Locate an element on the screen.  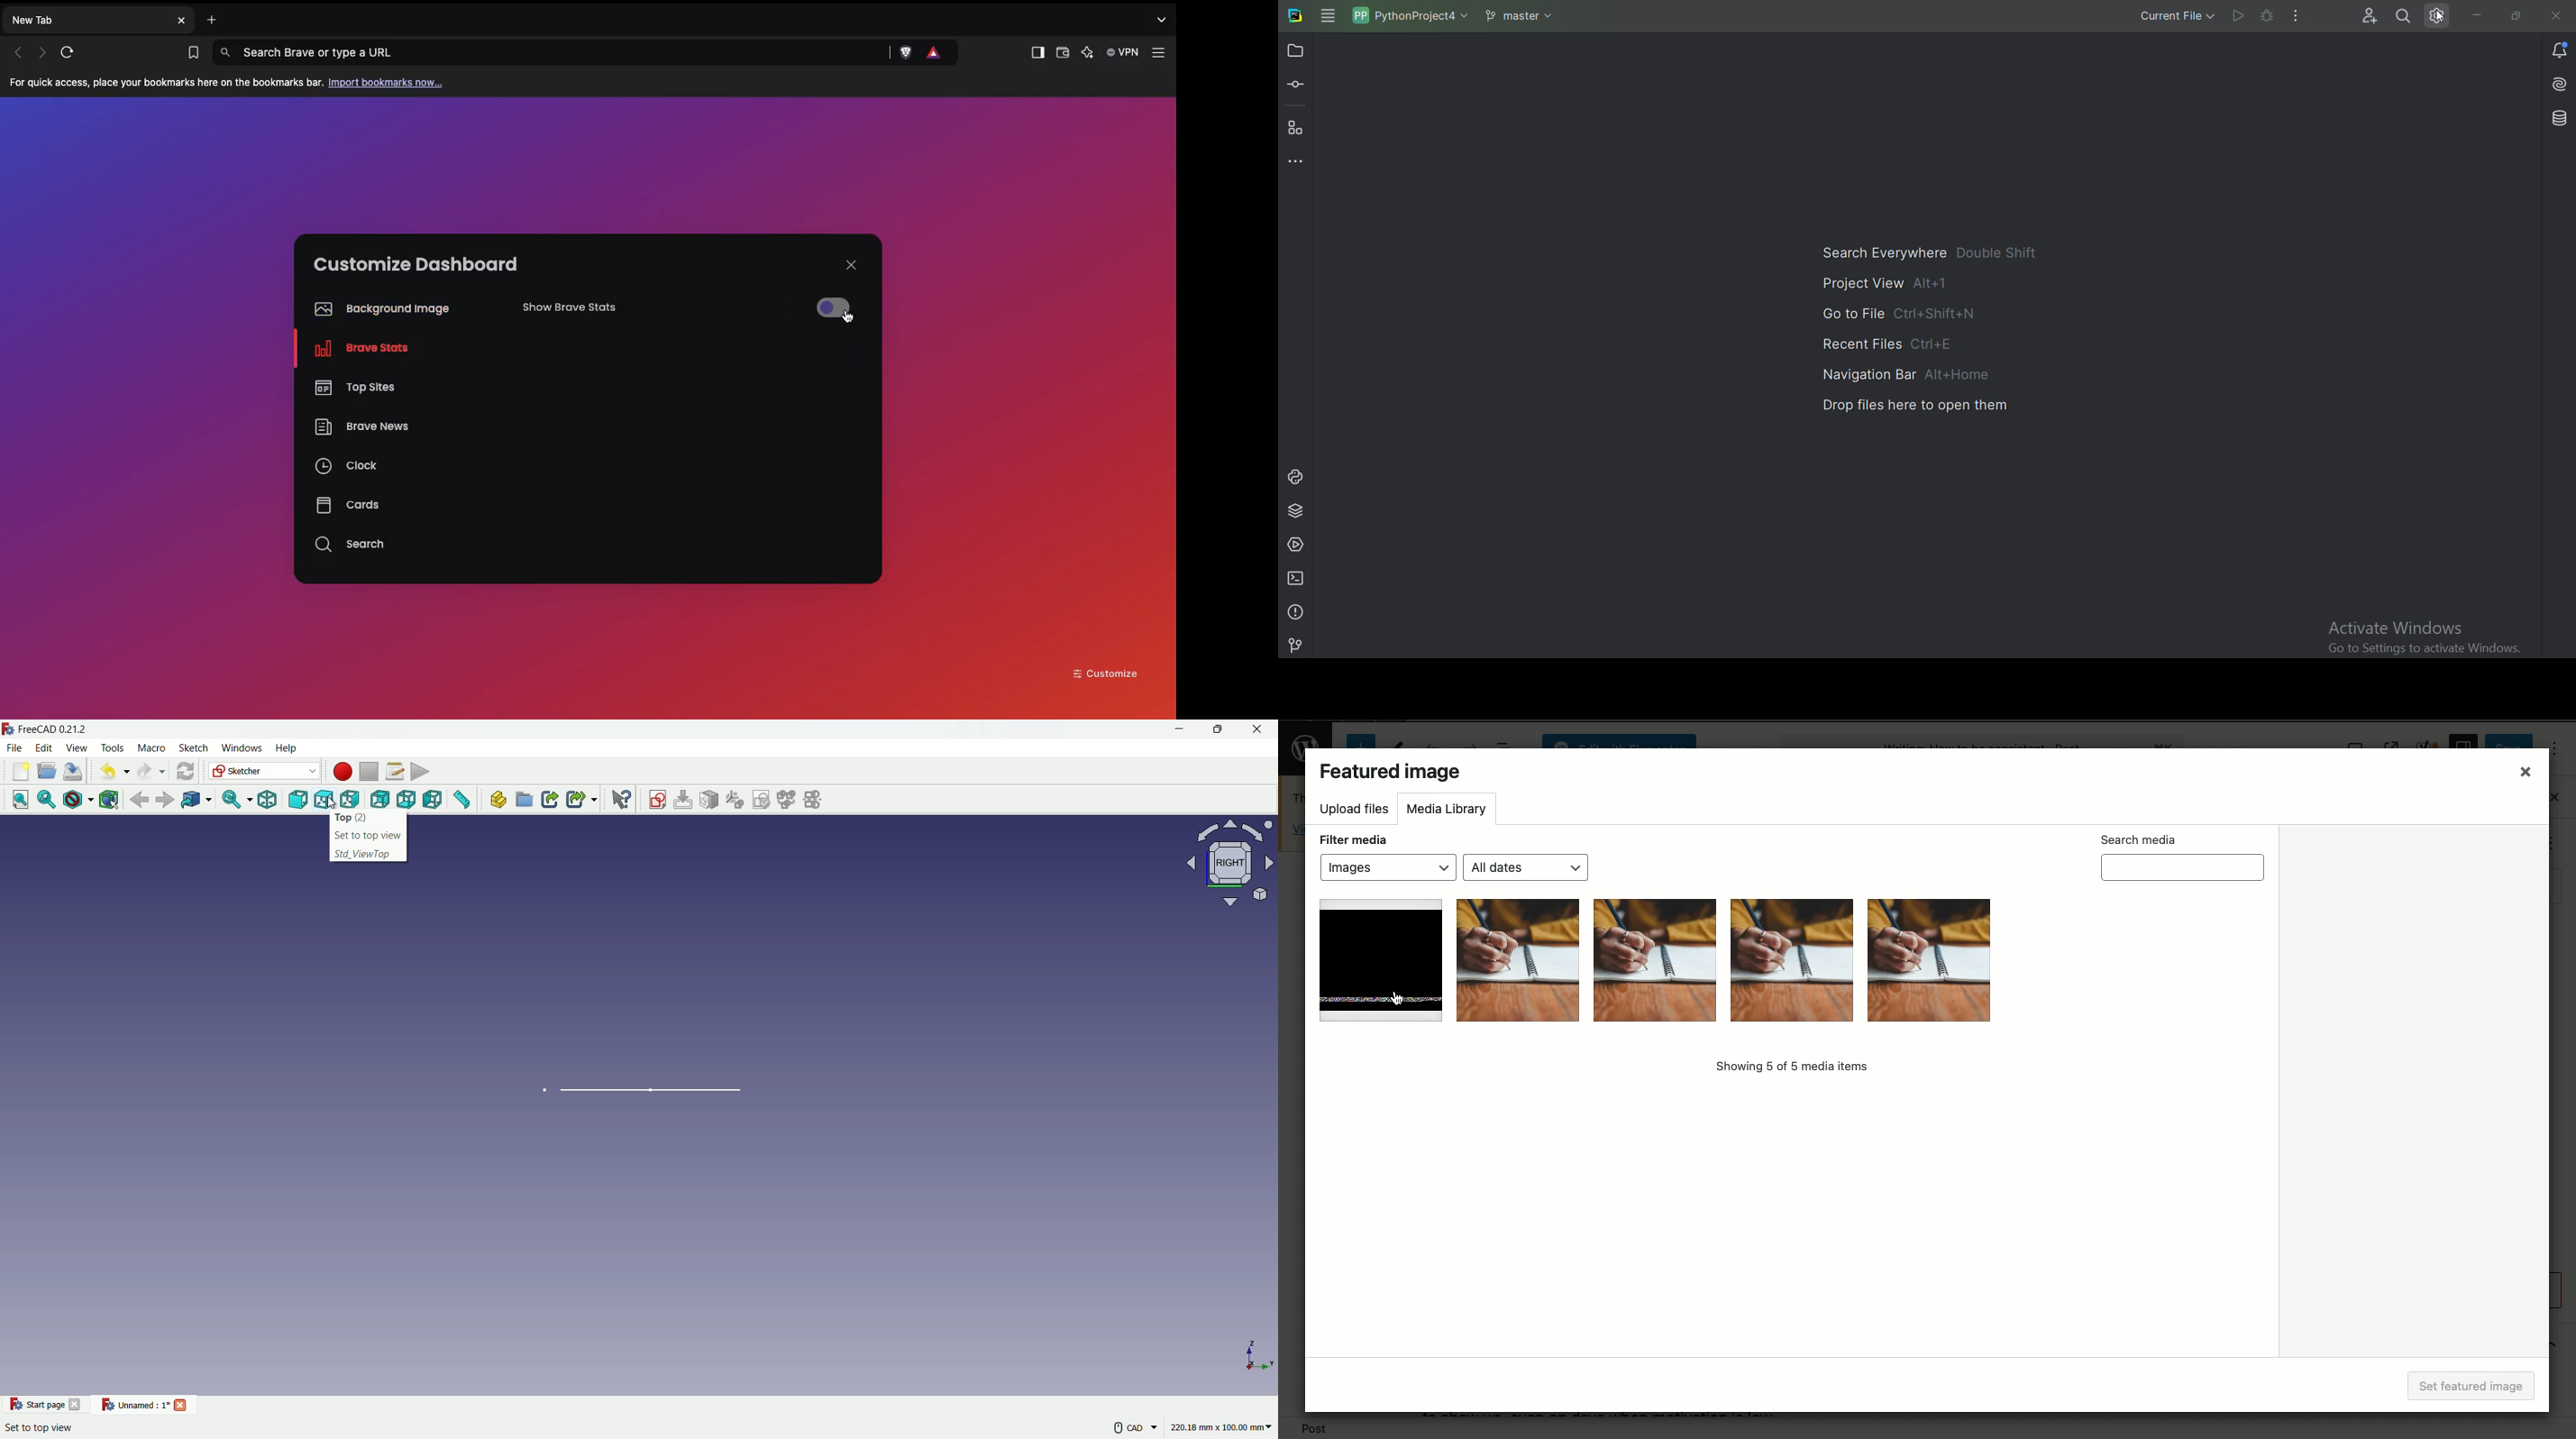
Search tabs is located at coordinates (1165, 19).